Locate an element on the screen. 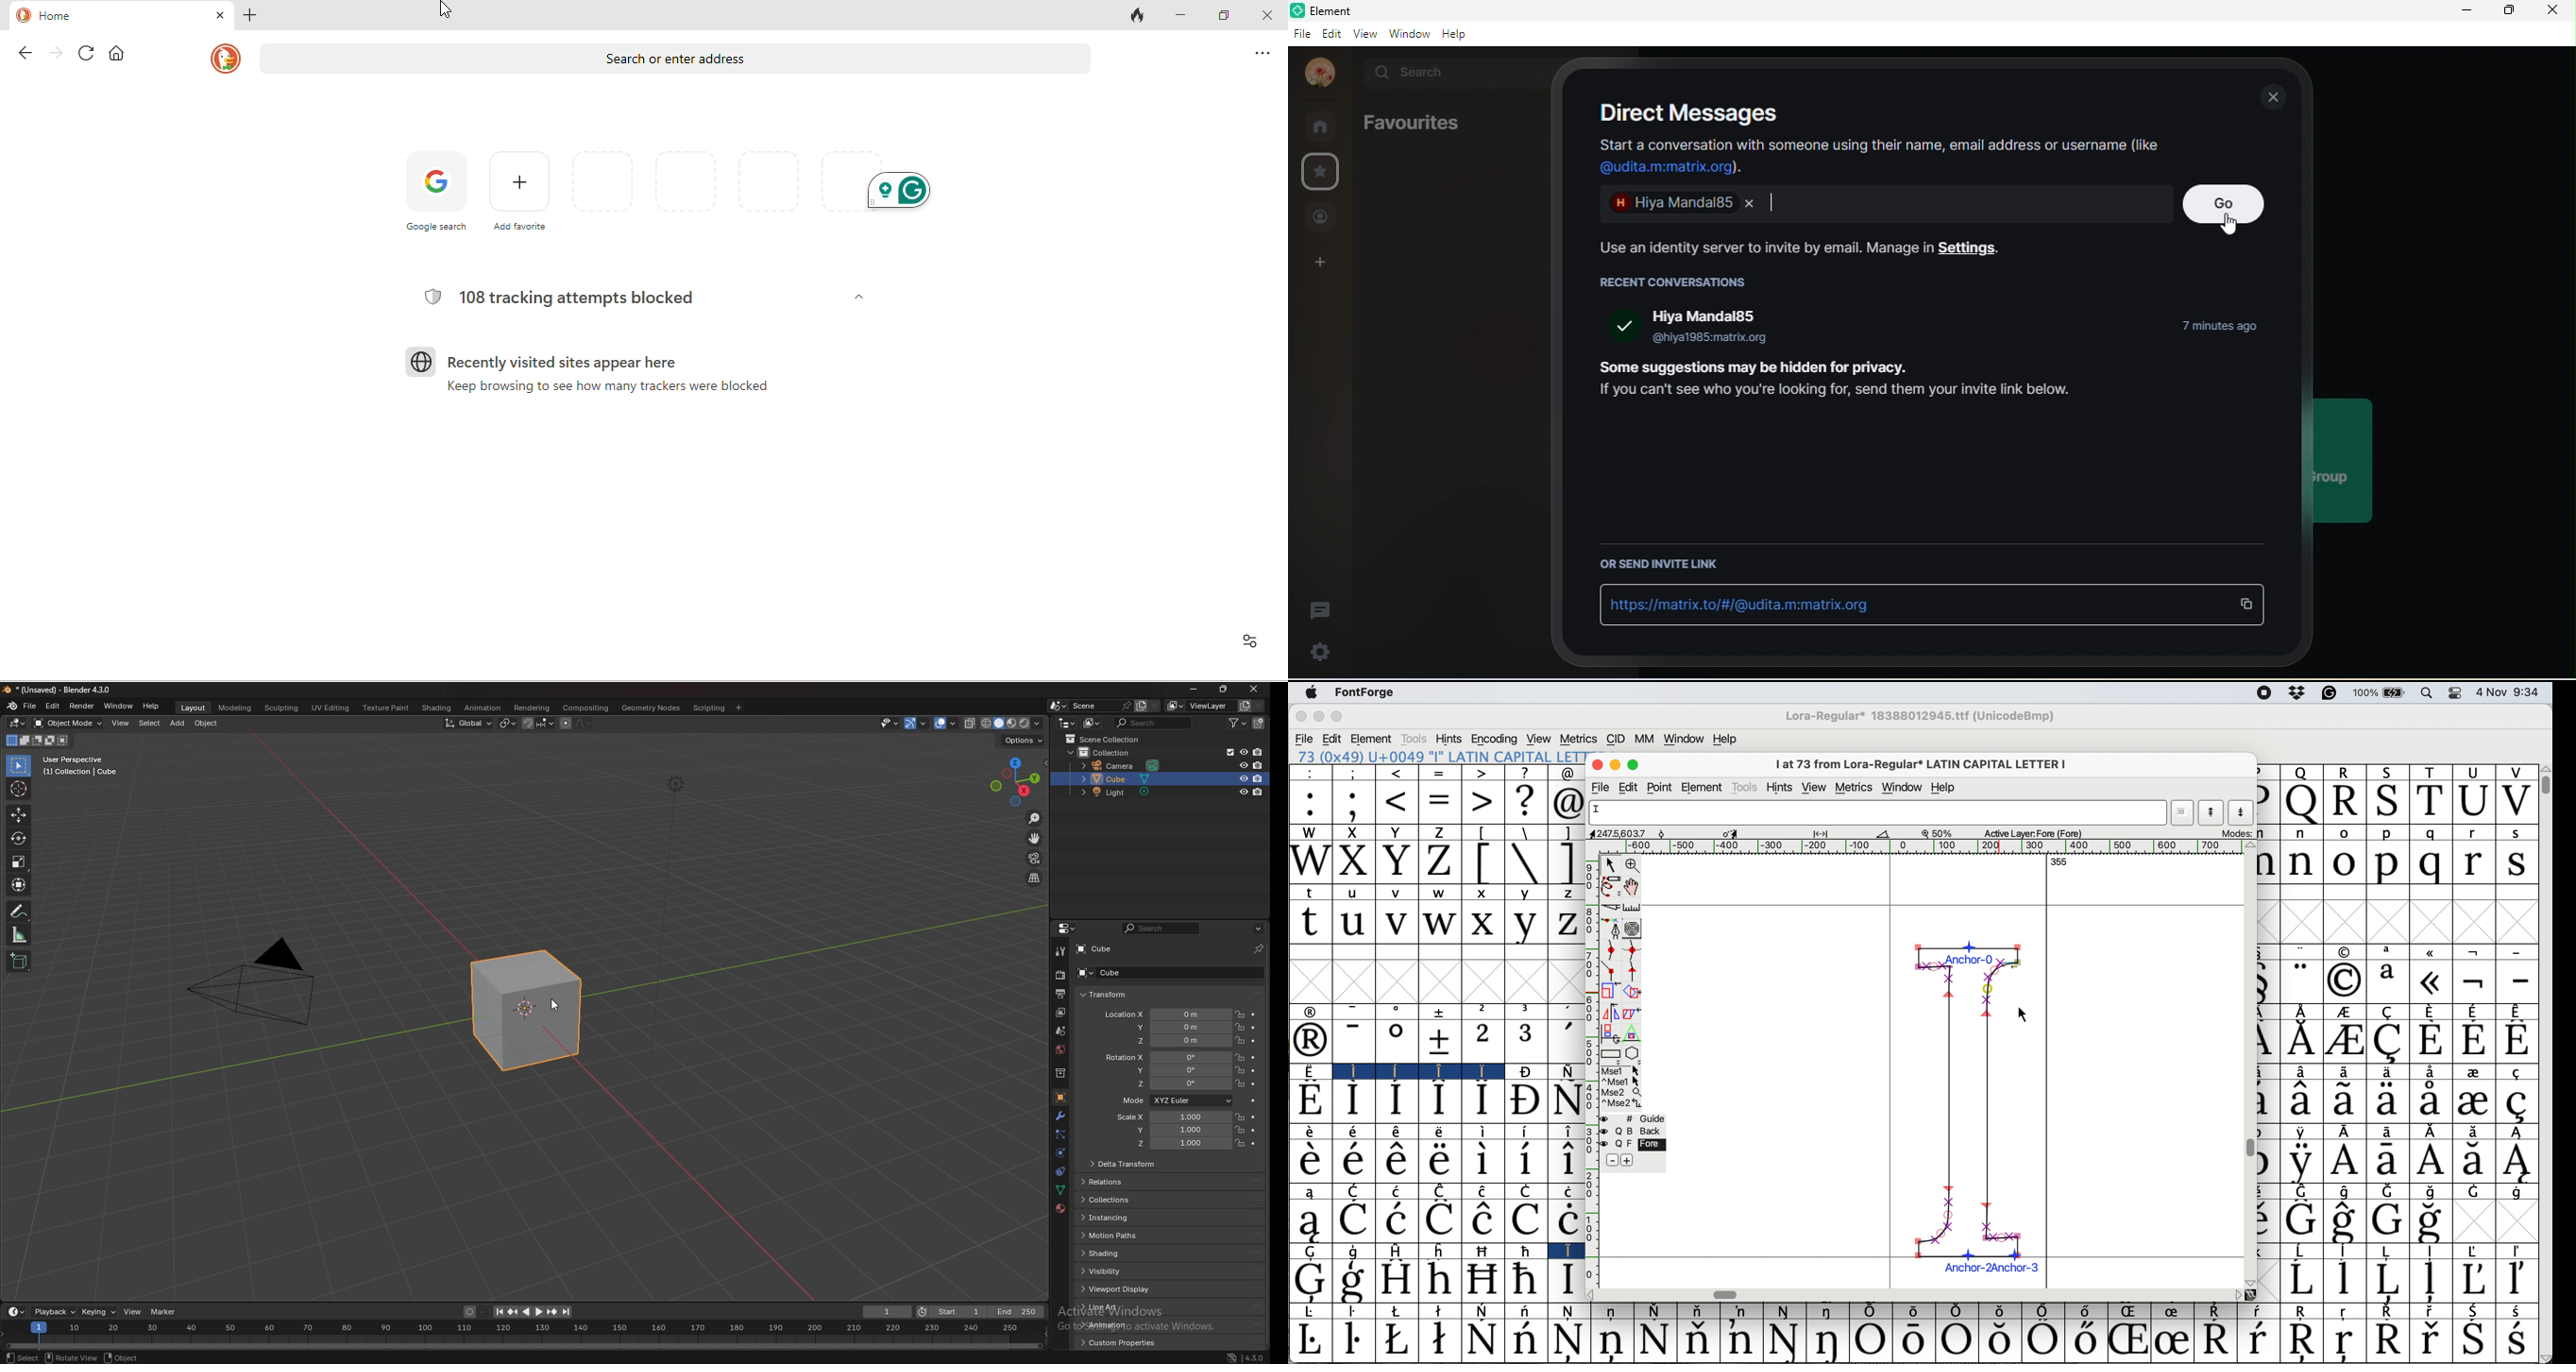 This screenshot has width=2576, height=1372. Symbol is located at coordinates (1399, 1191).